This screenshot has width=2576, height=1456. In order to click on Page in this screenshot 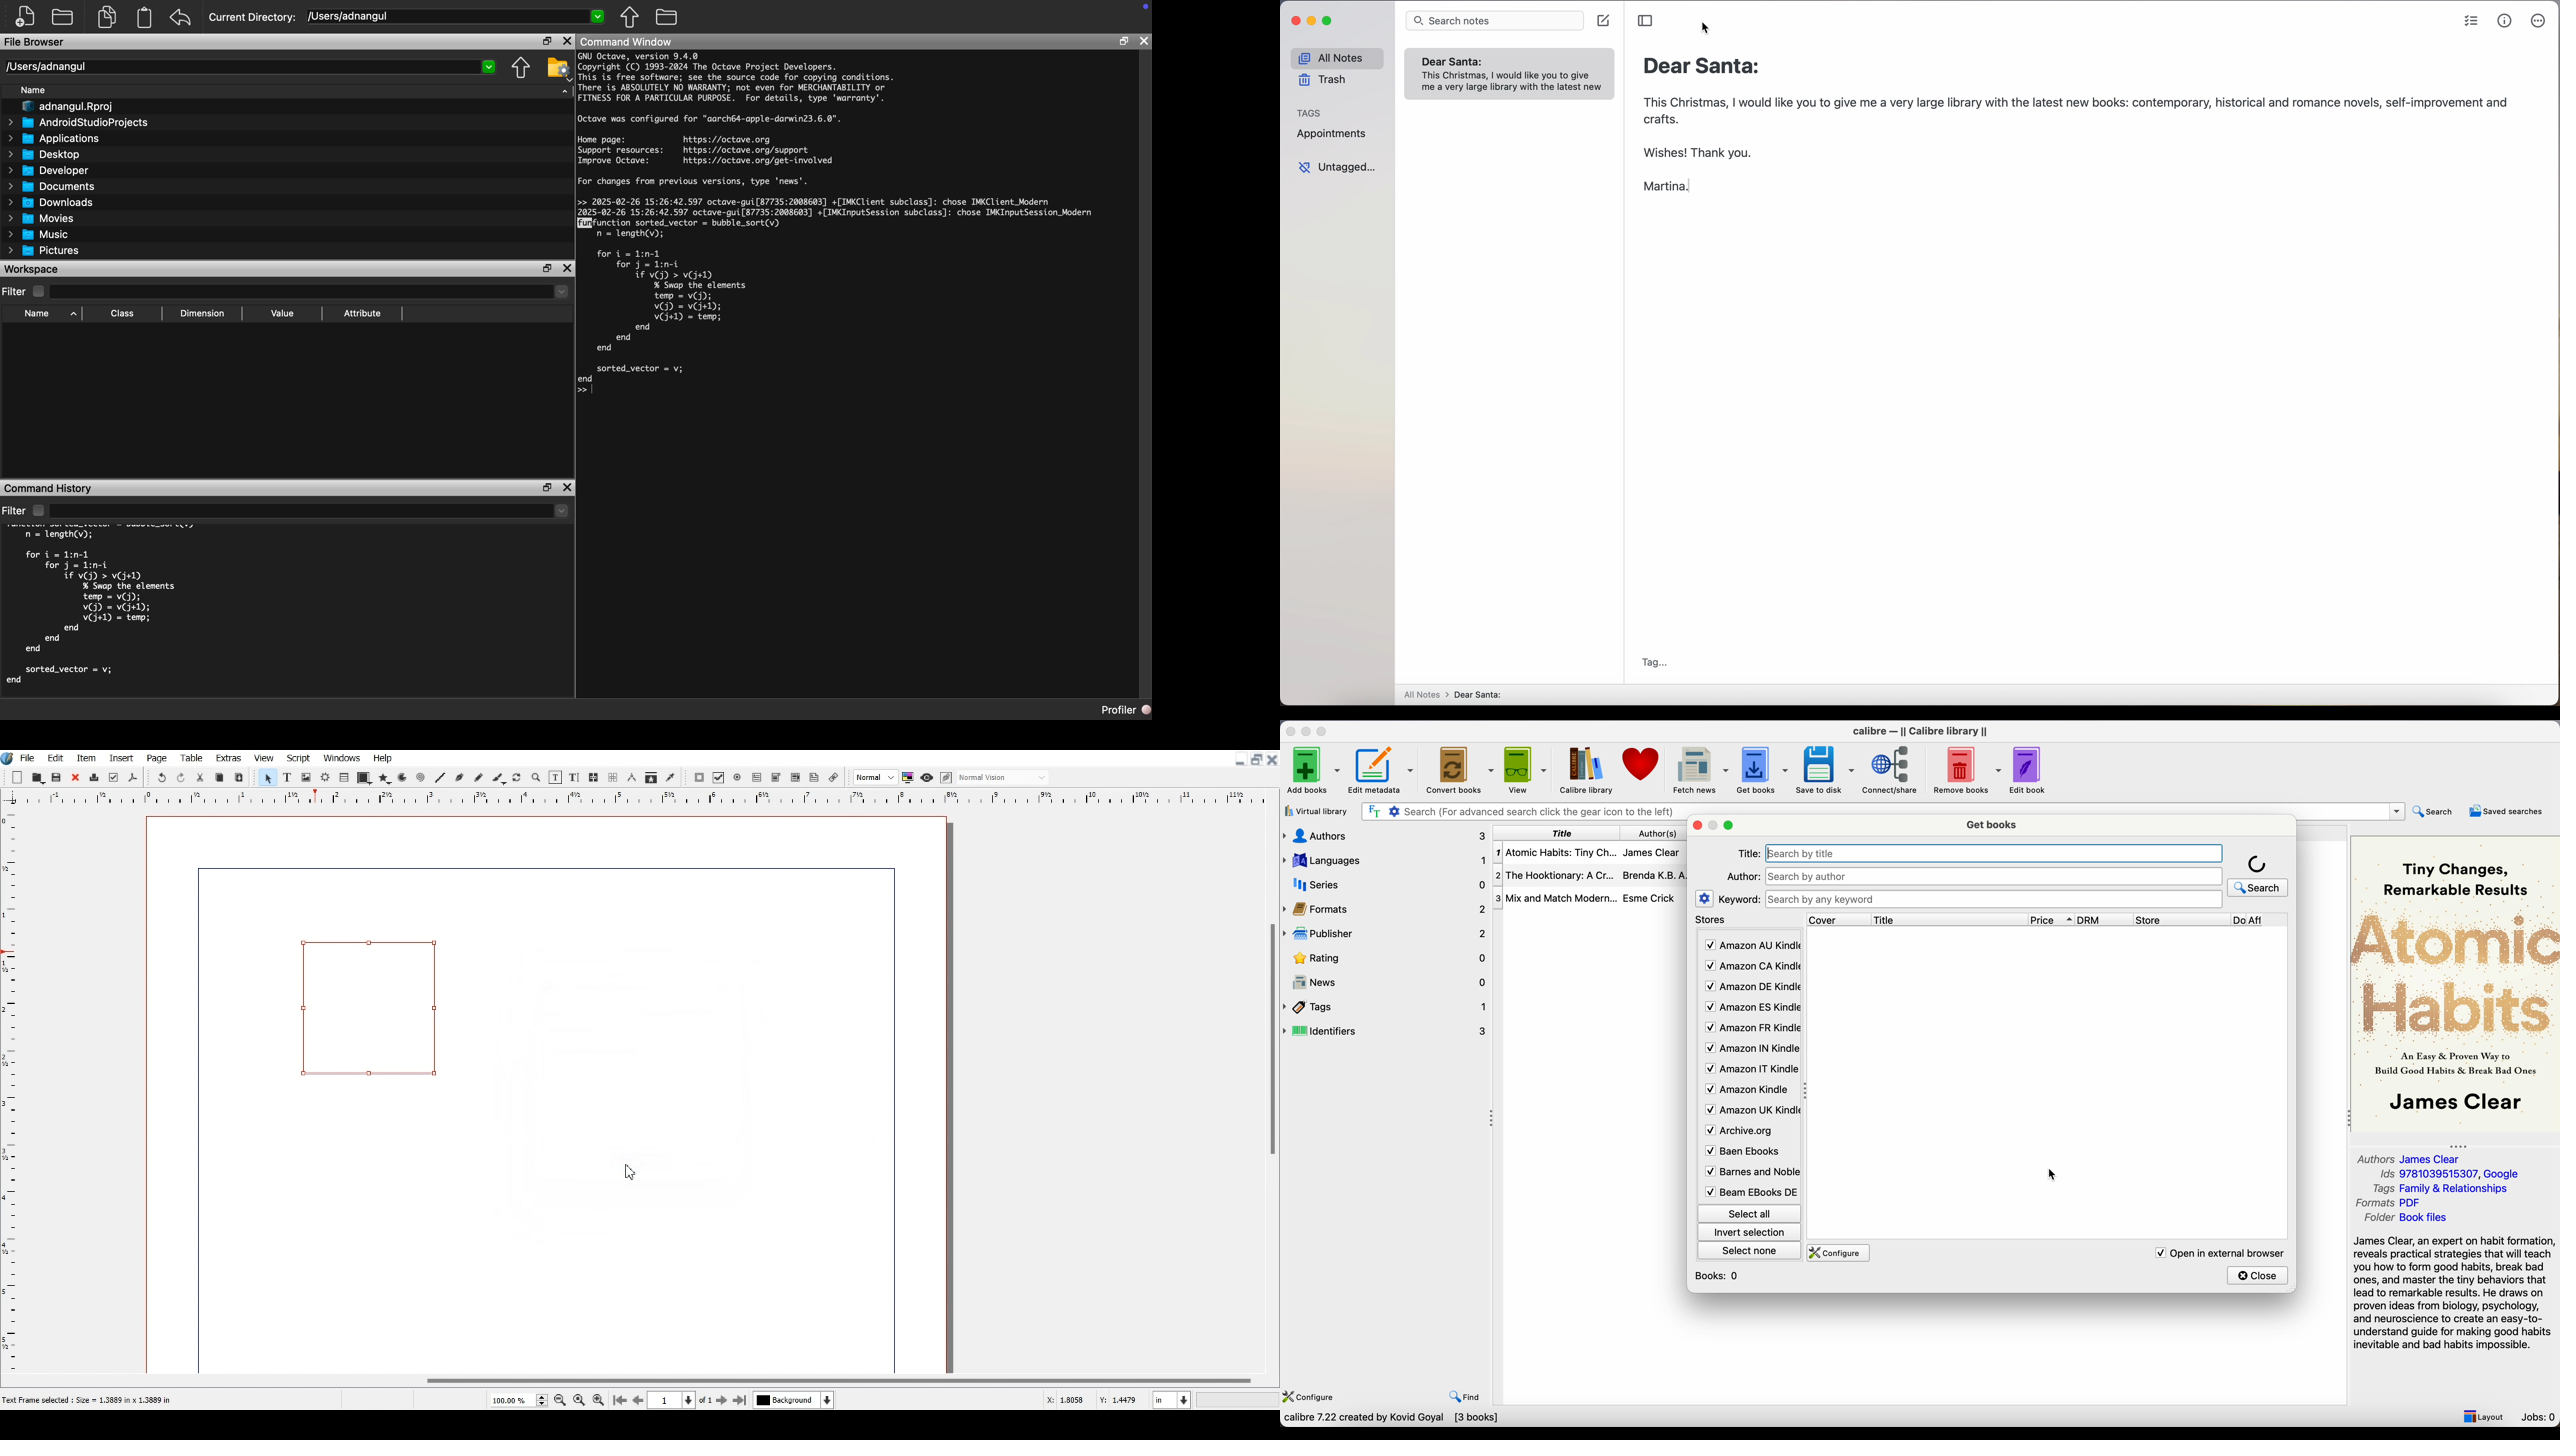, I will do `click(157, 758)`.